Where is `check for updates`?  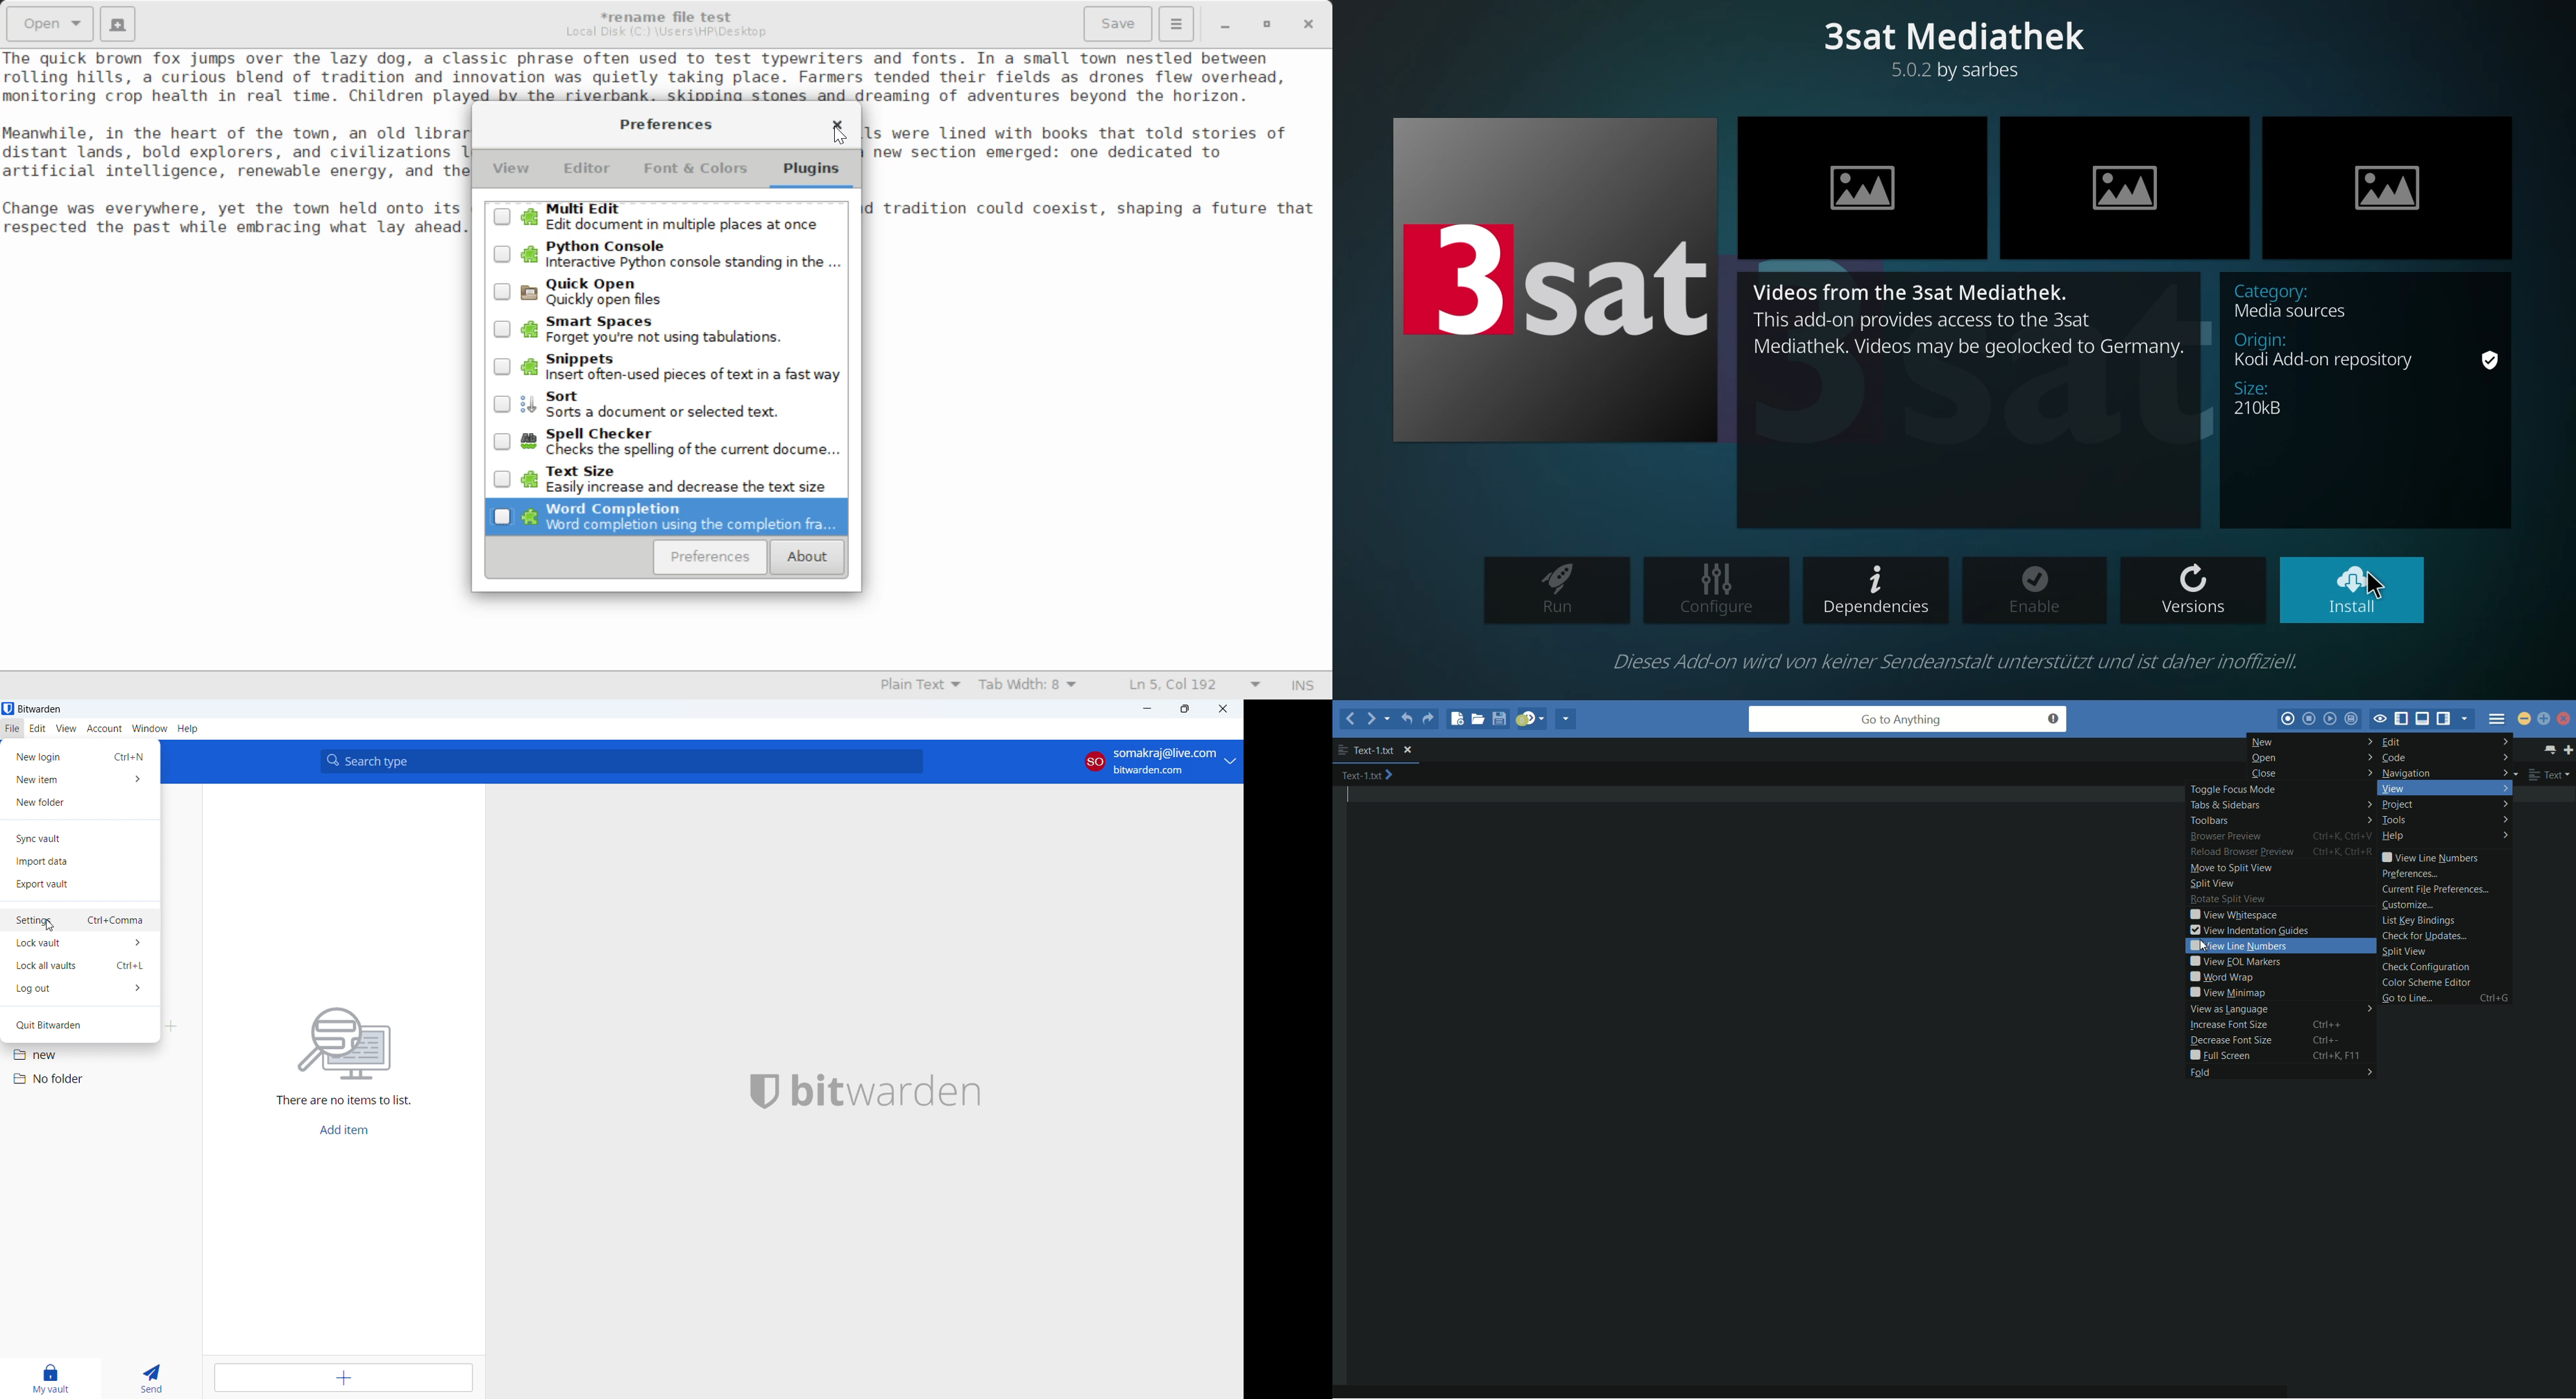 check for updates is located at coordinates (2424, 935).